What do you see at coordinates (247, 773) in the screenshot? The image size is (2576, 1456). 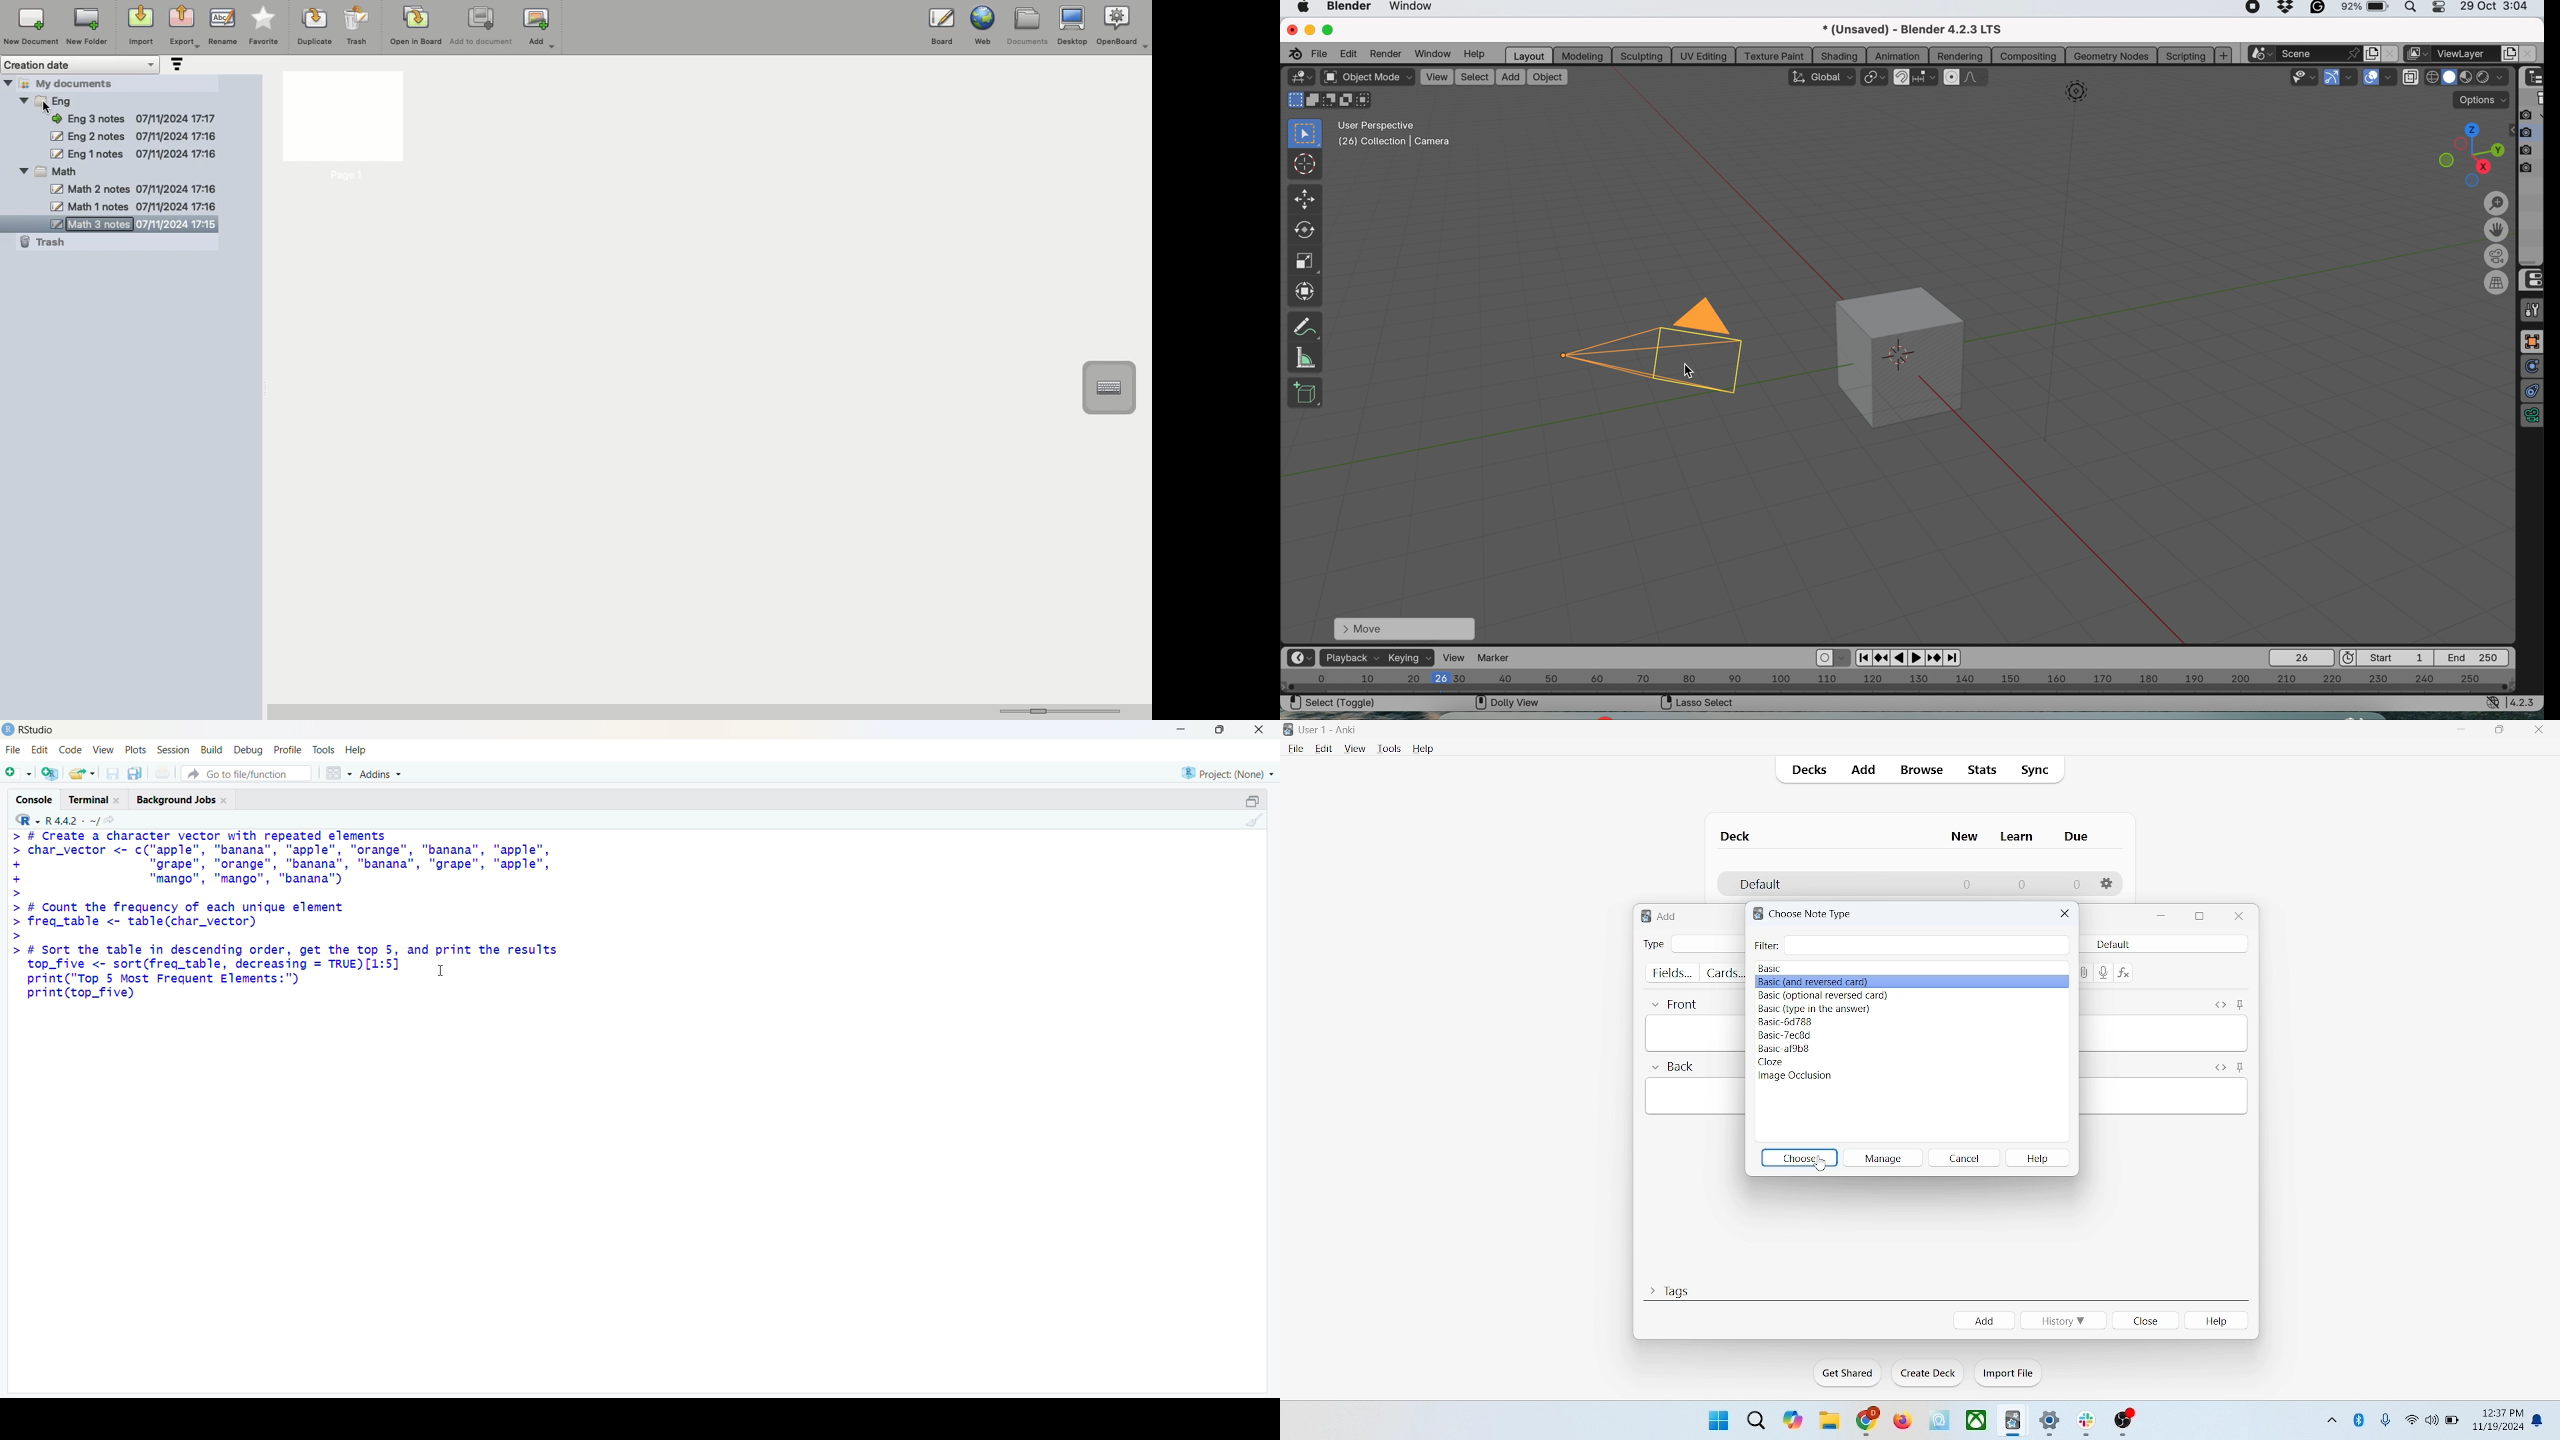 I see `Go to file/function` at bounding box center [247, 773].